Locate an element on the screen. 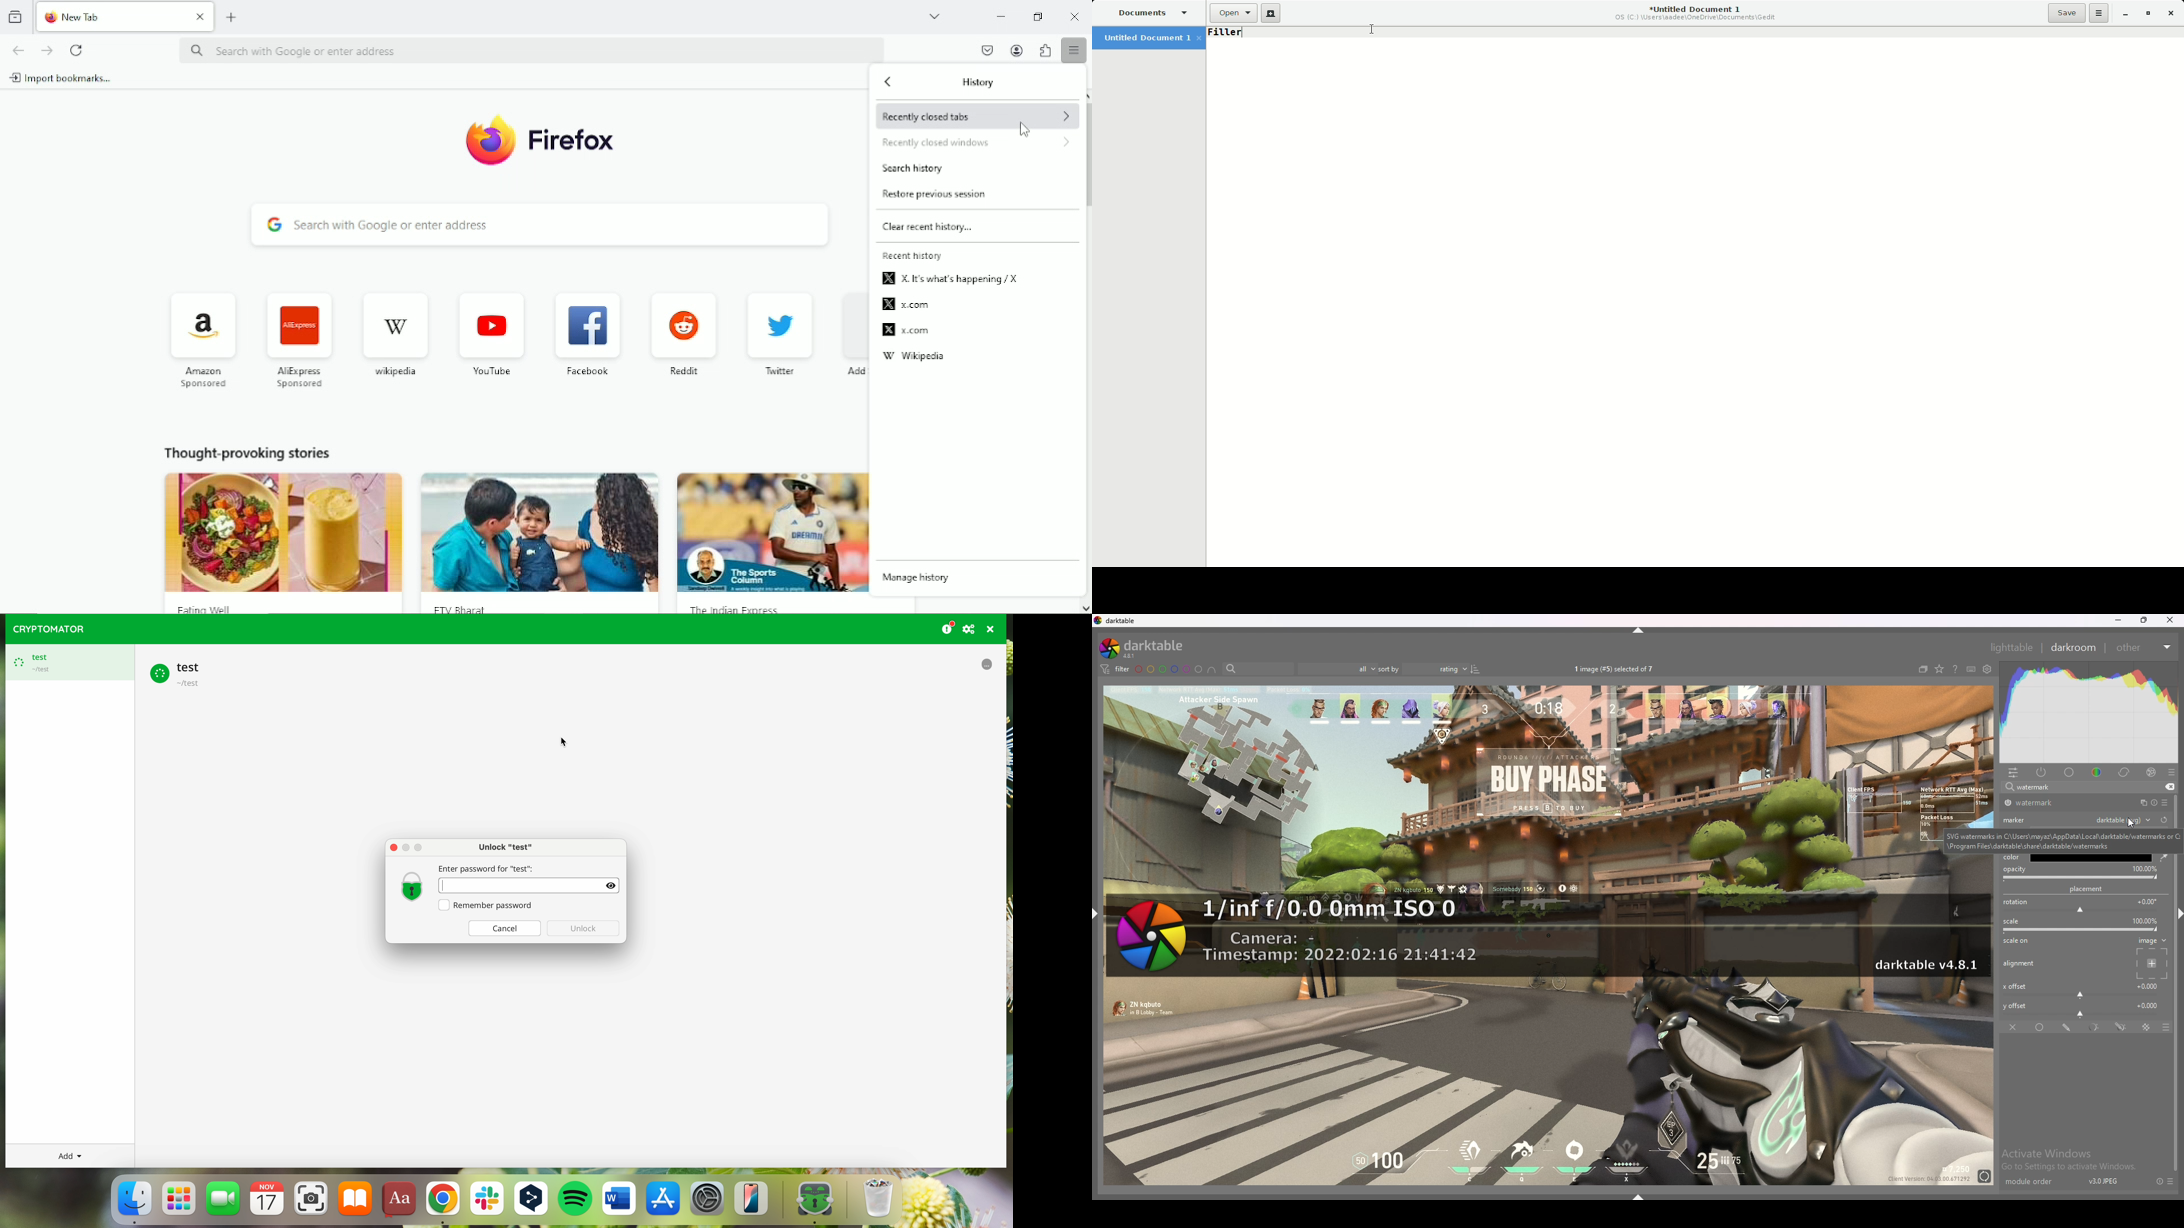  color is located at coordinates (2013, 857).